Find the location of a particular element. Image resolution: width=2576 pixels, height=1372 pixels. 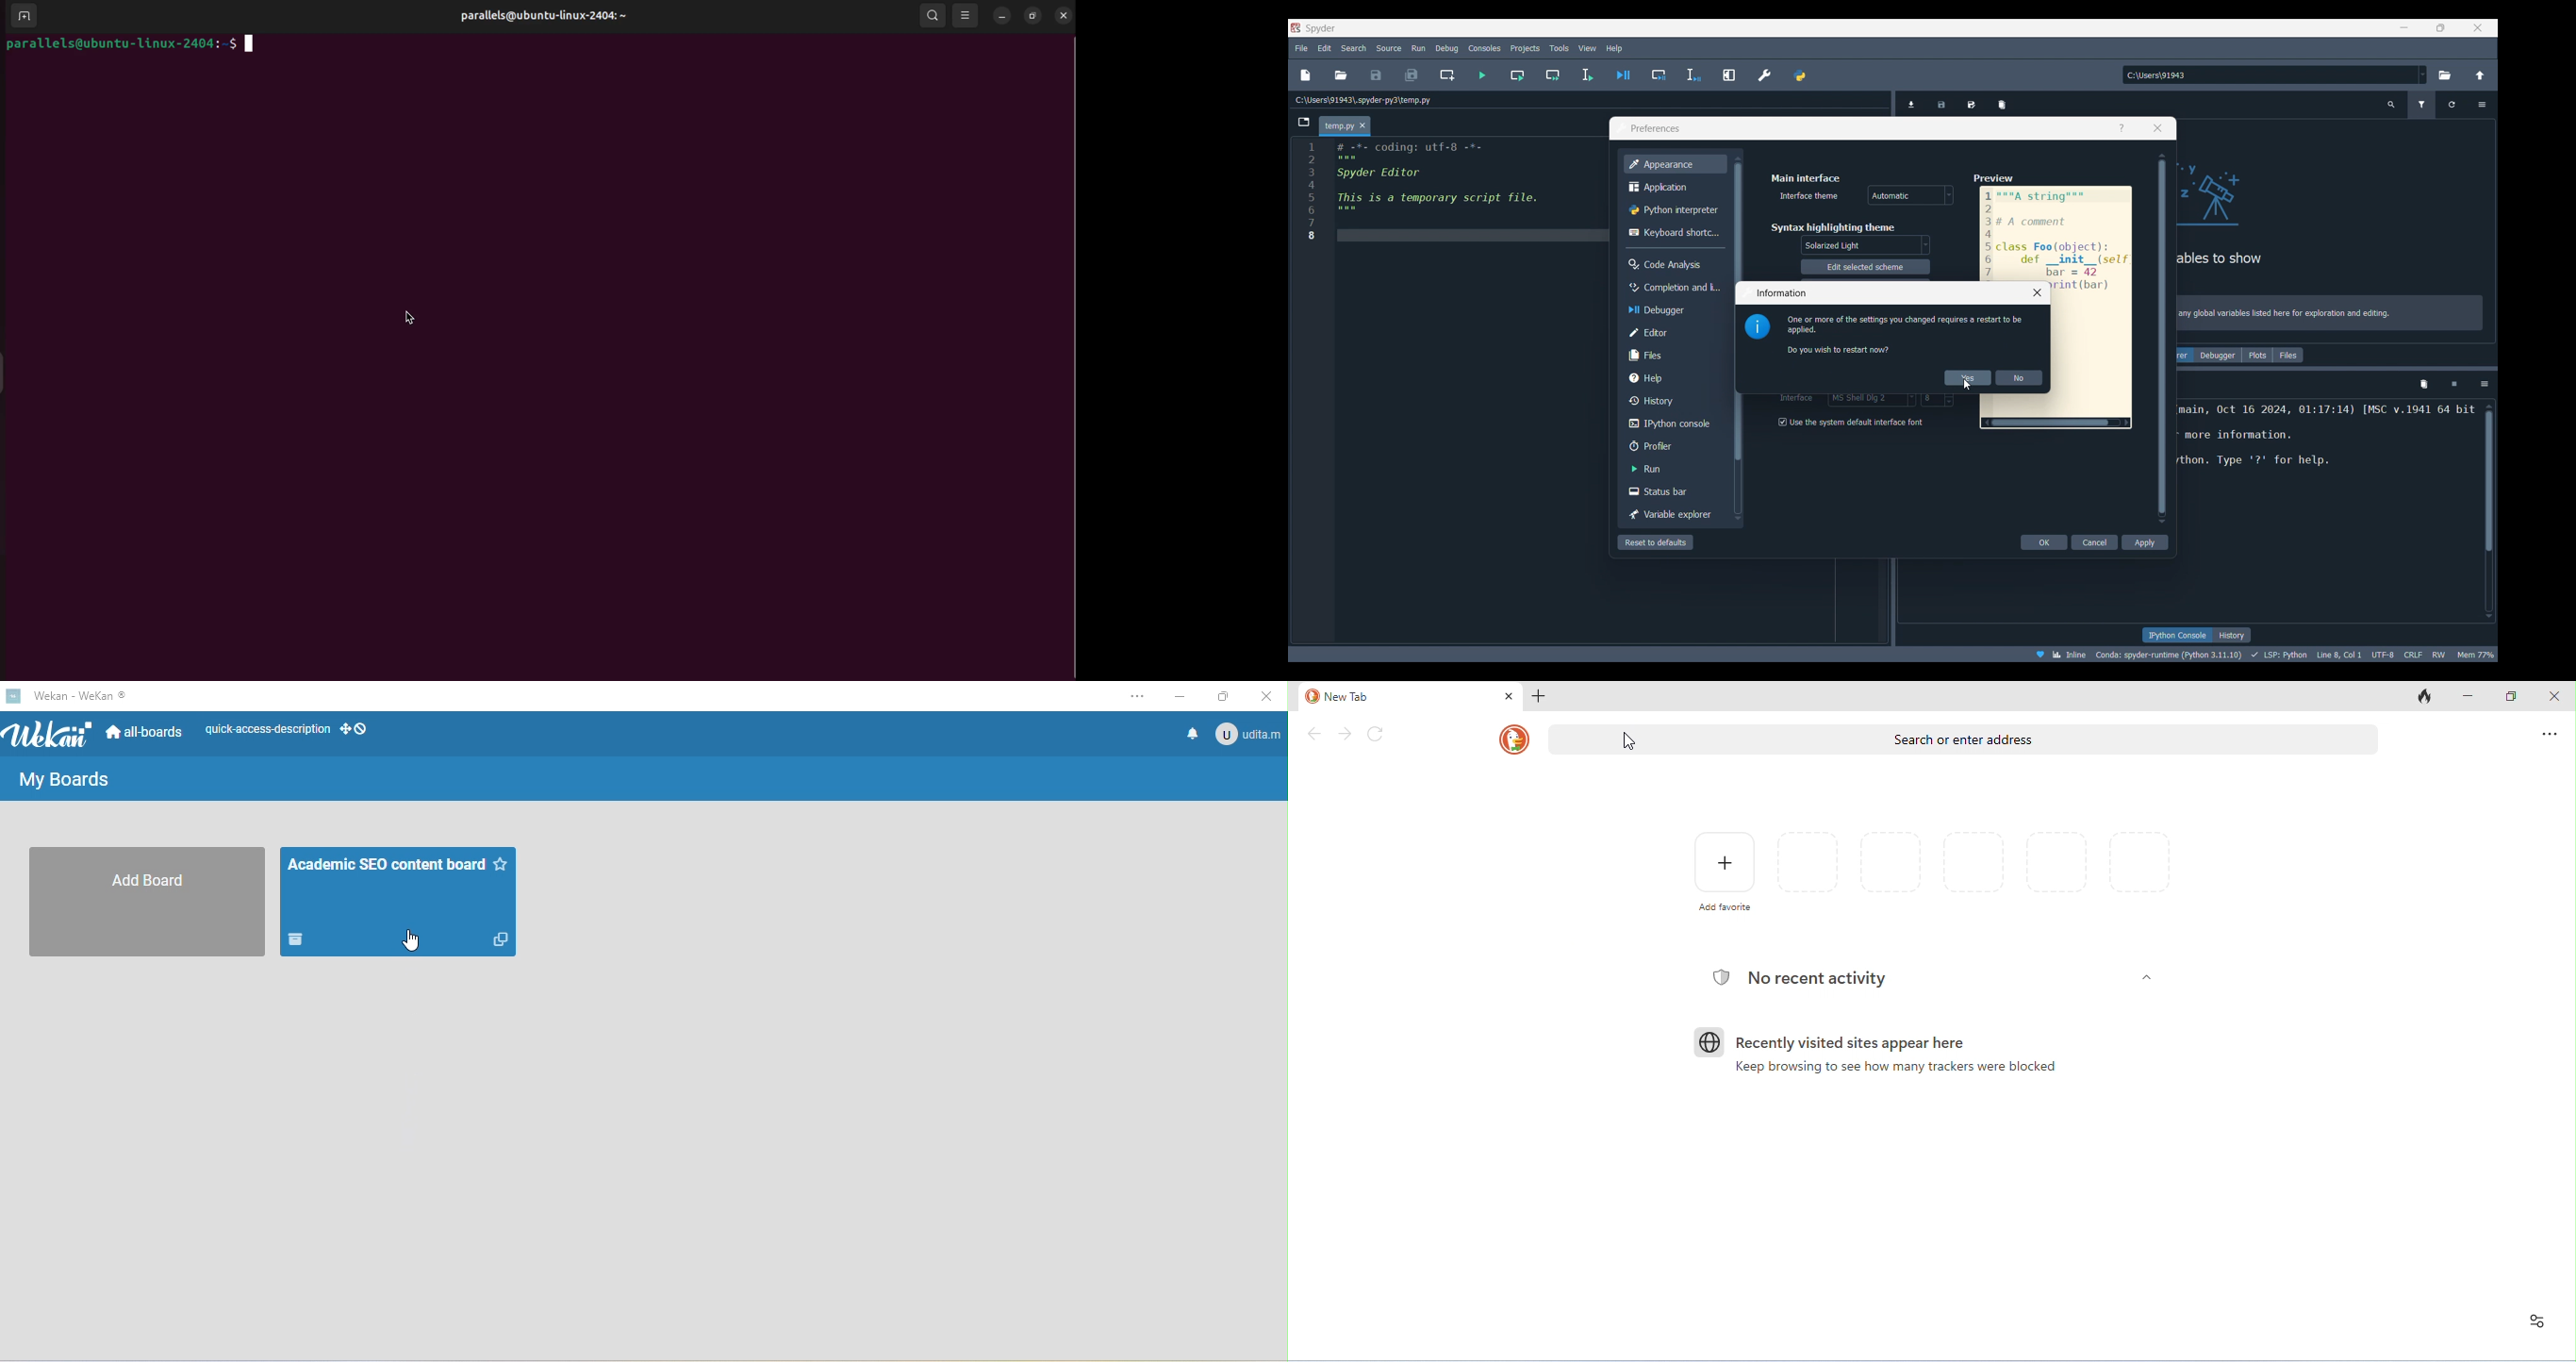

view options is located at coordinates (968, 17).